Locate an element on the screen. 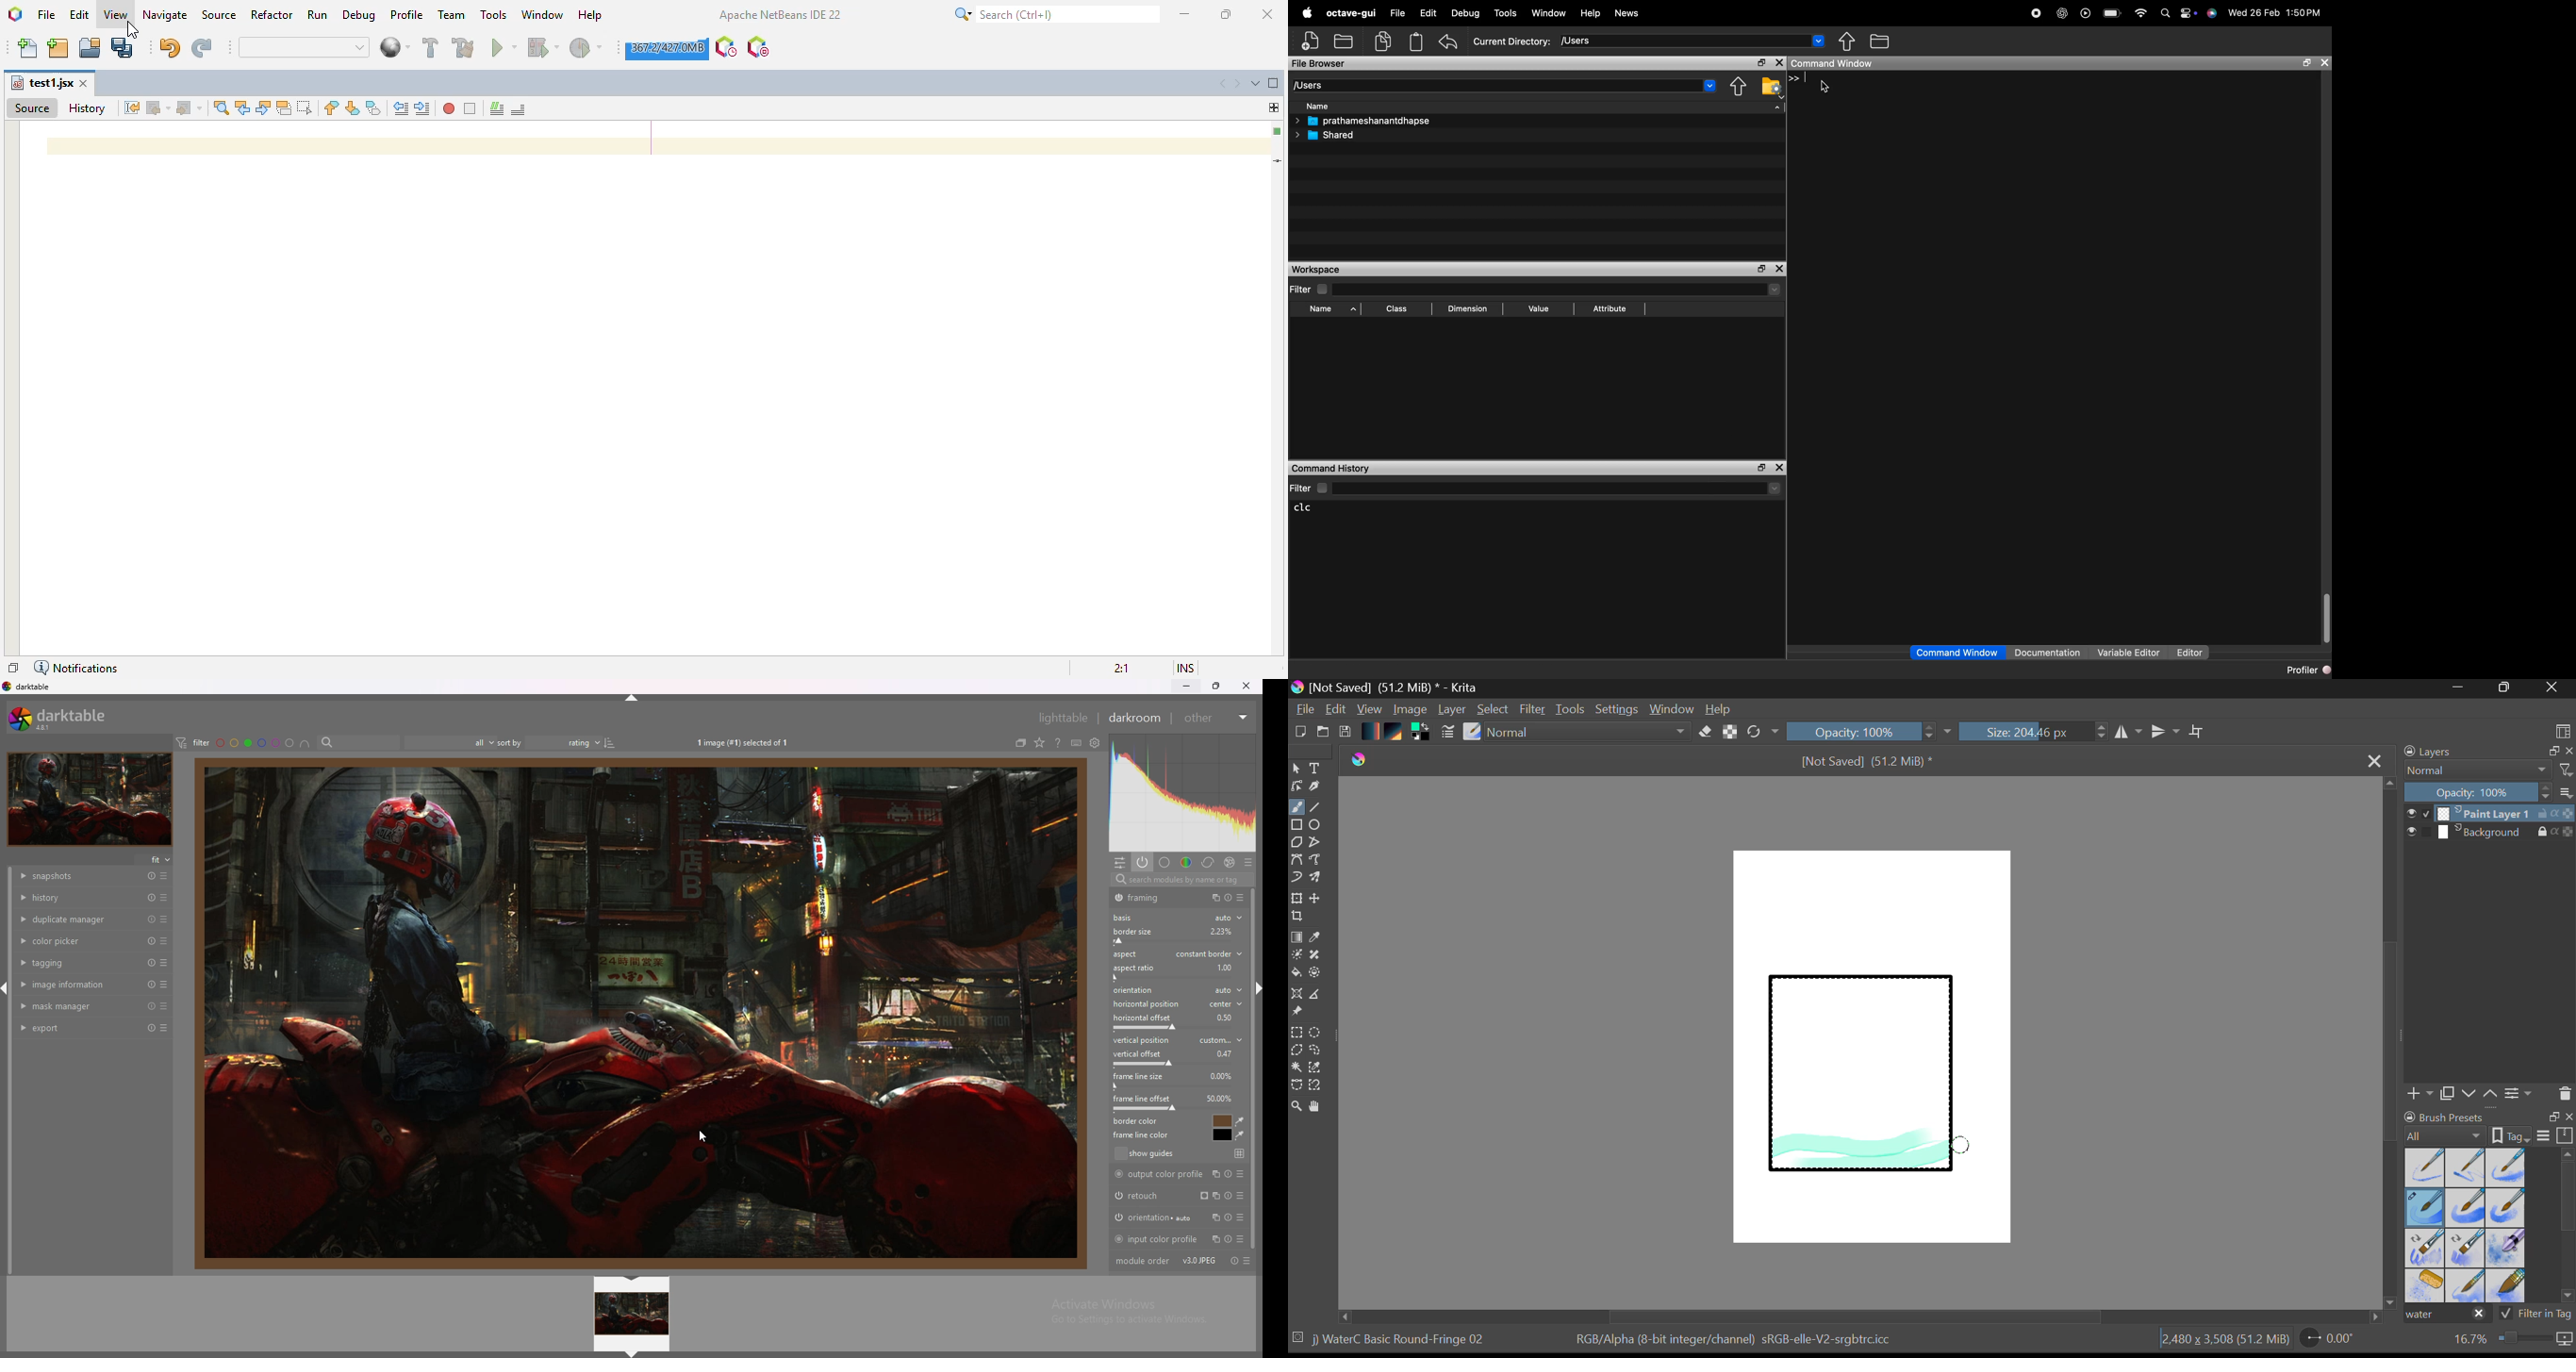 Image resolution: width=2576 pixels, height=1372 pixels. frame line size bar is located at coordinates (1172, 1087).